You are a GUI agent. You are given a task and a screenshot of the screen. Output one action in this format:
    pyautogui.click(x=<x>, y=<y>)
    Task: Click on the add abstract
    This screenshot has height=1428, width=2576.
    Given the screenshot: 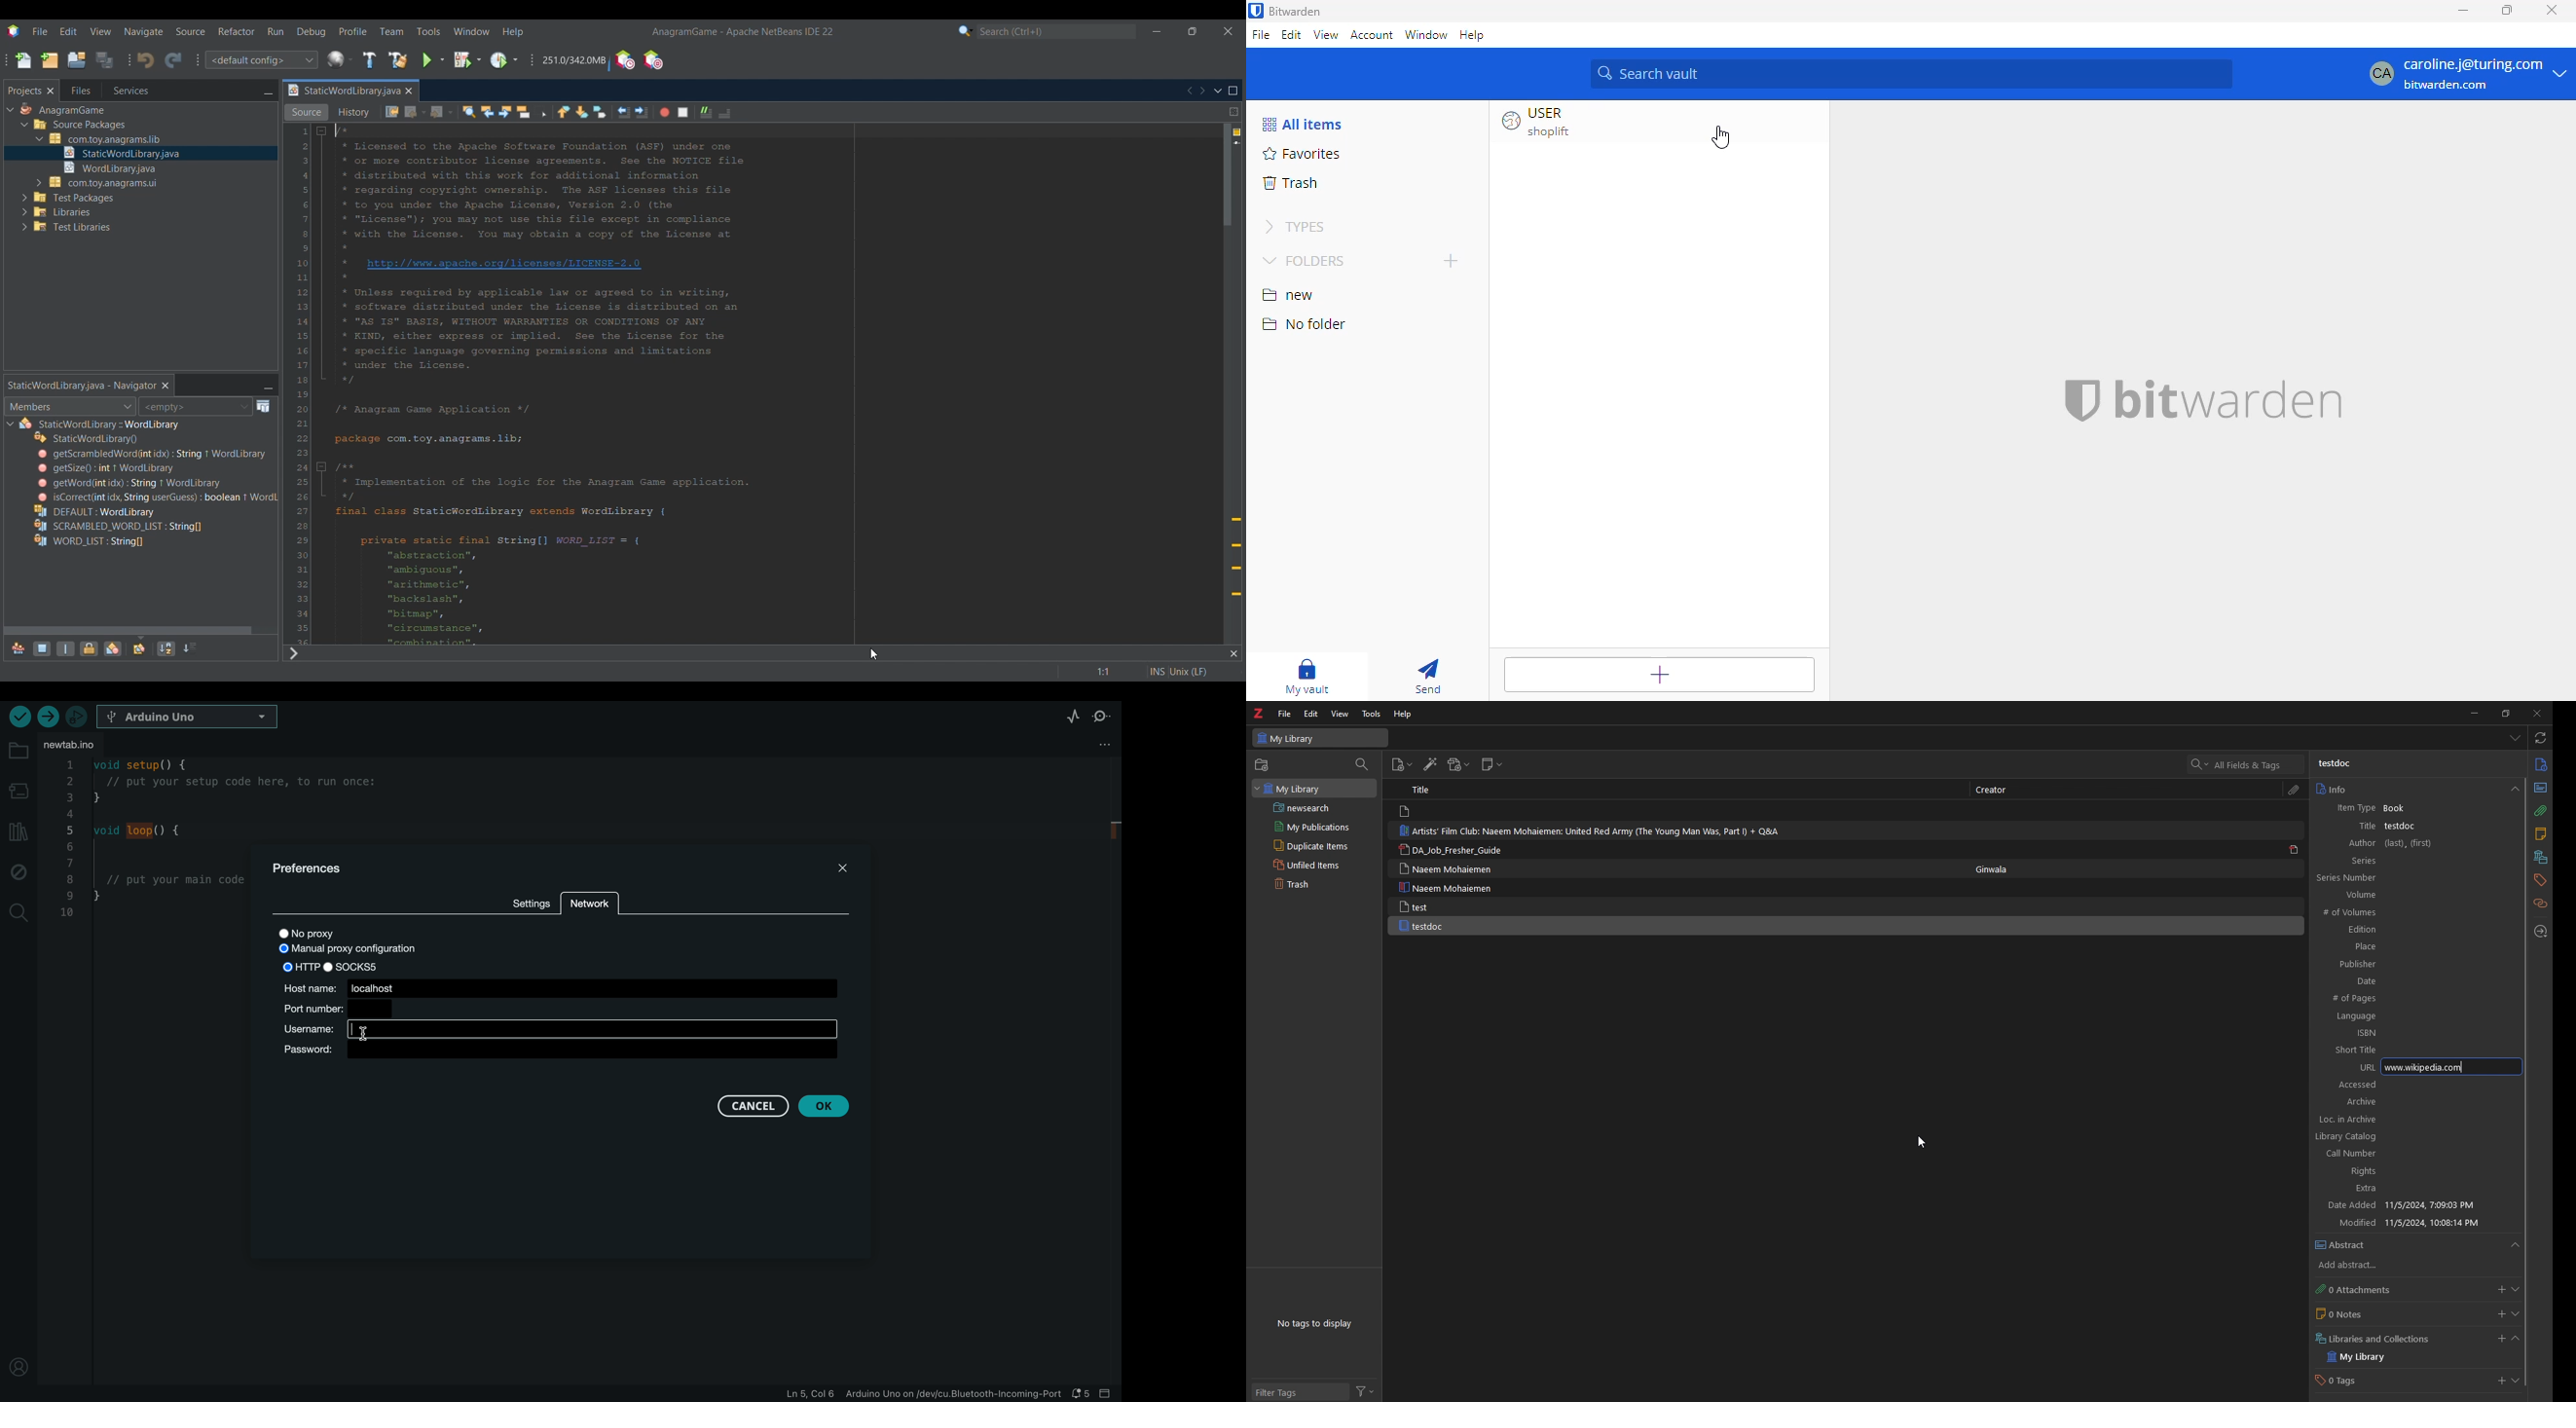 What is the action you would take?
    pyautogui.click(x=2358, y=1266)
    